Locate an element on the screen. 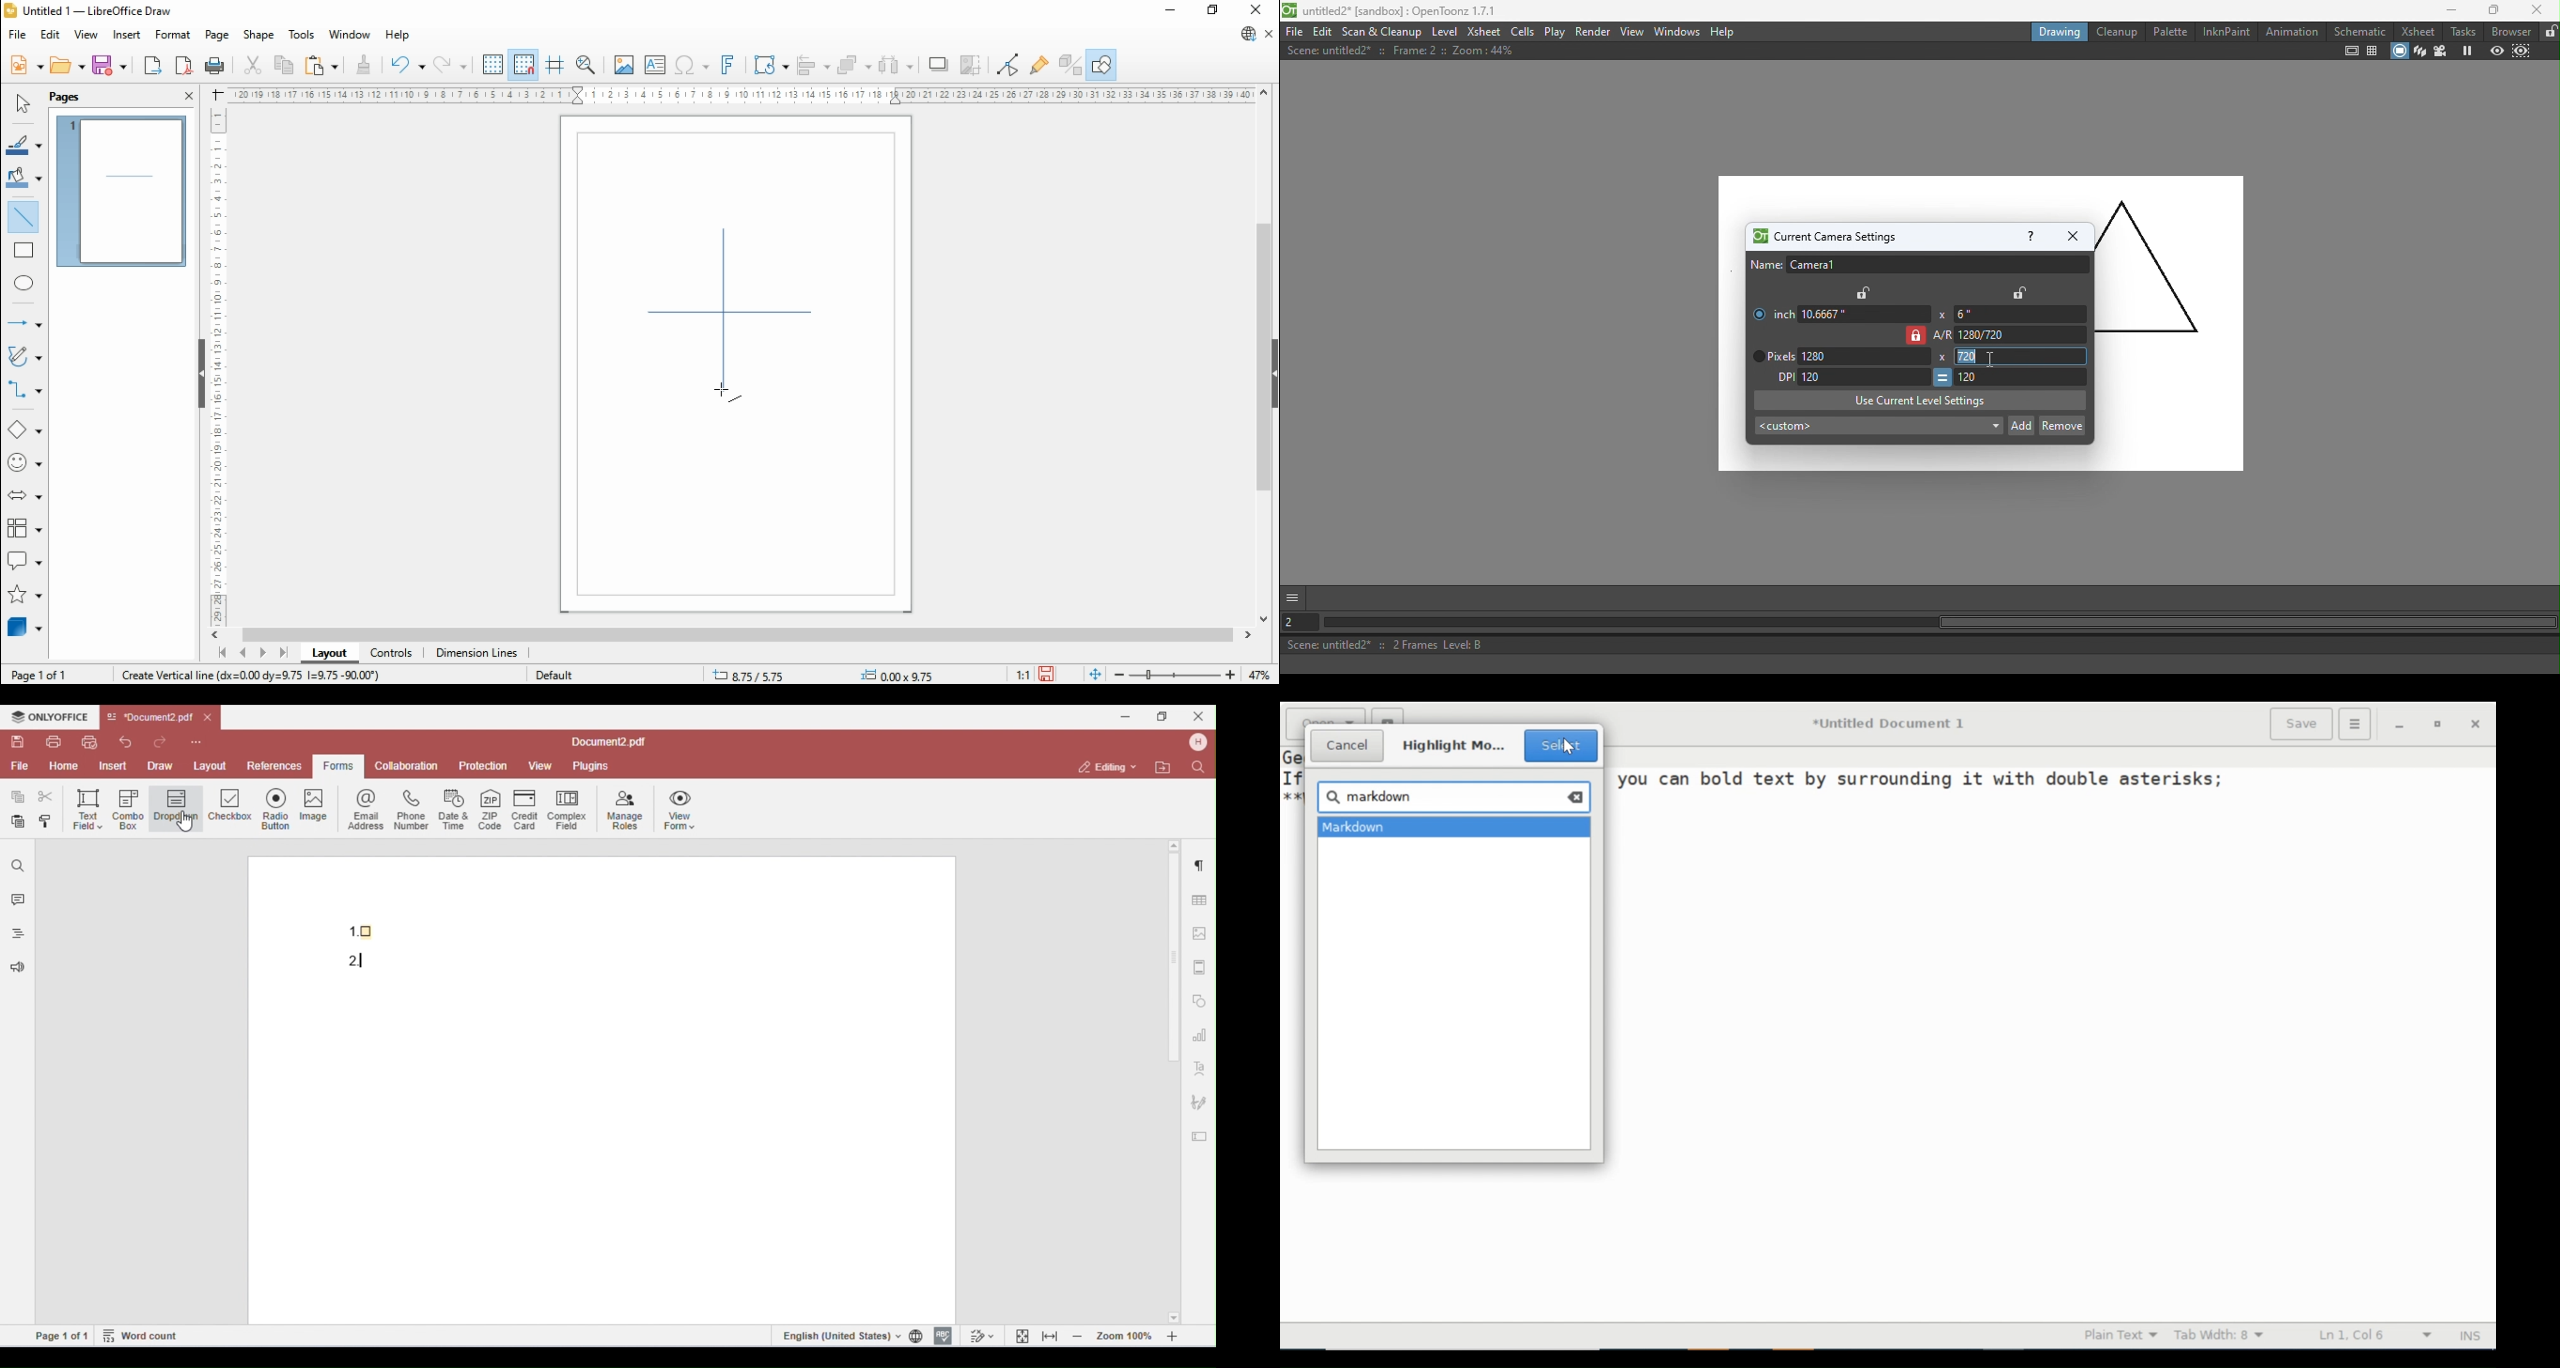  Cursor is located at coordinates (1568, 748).